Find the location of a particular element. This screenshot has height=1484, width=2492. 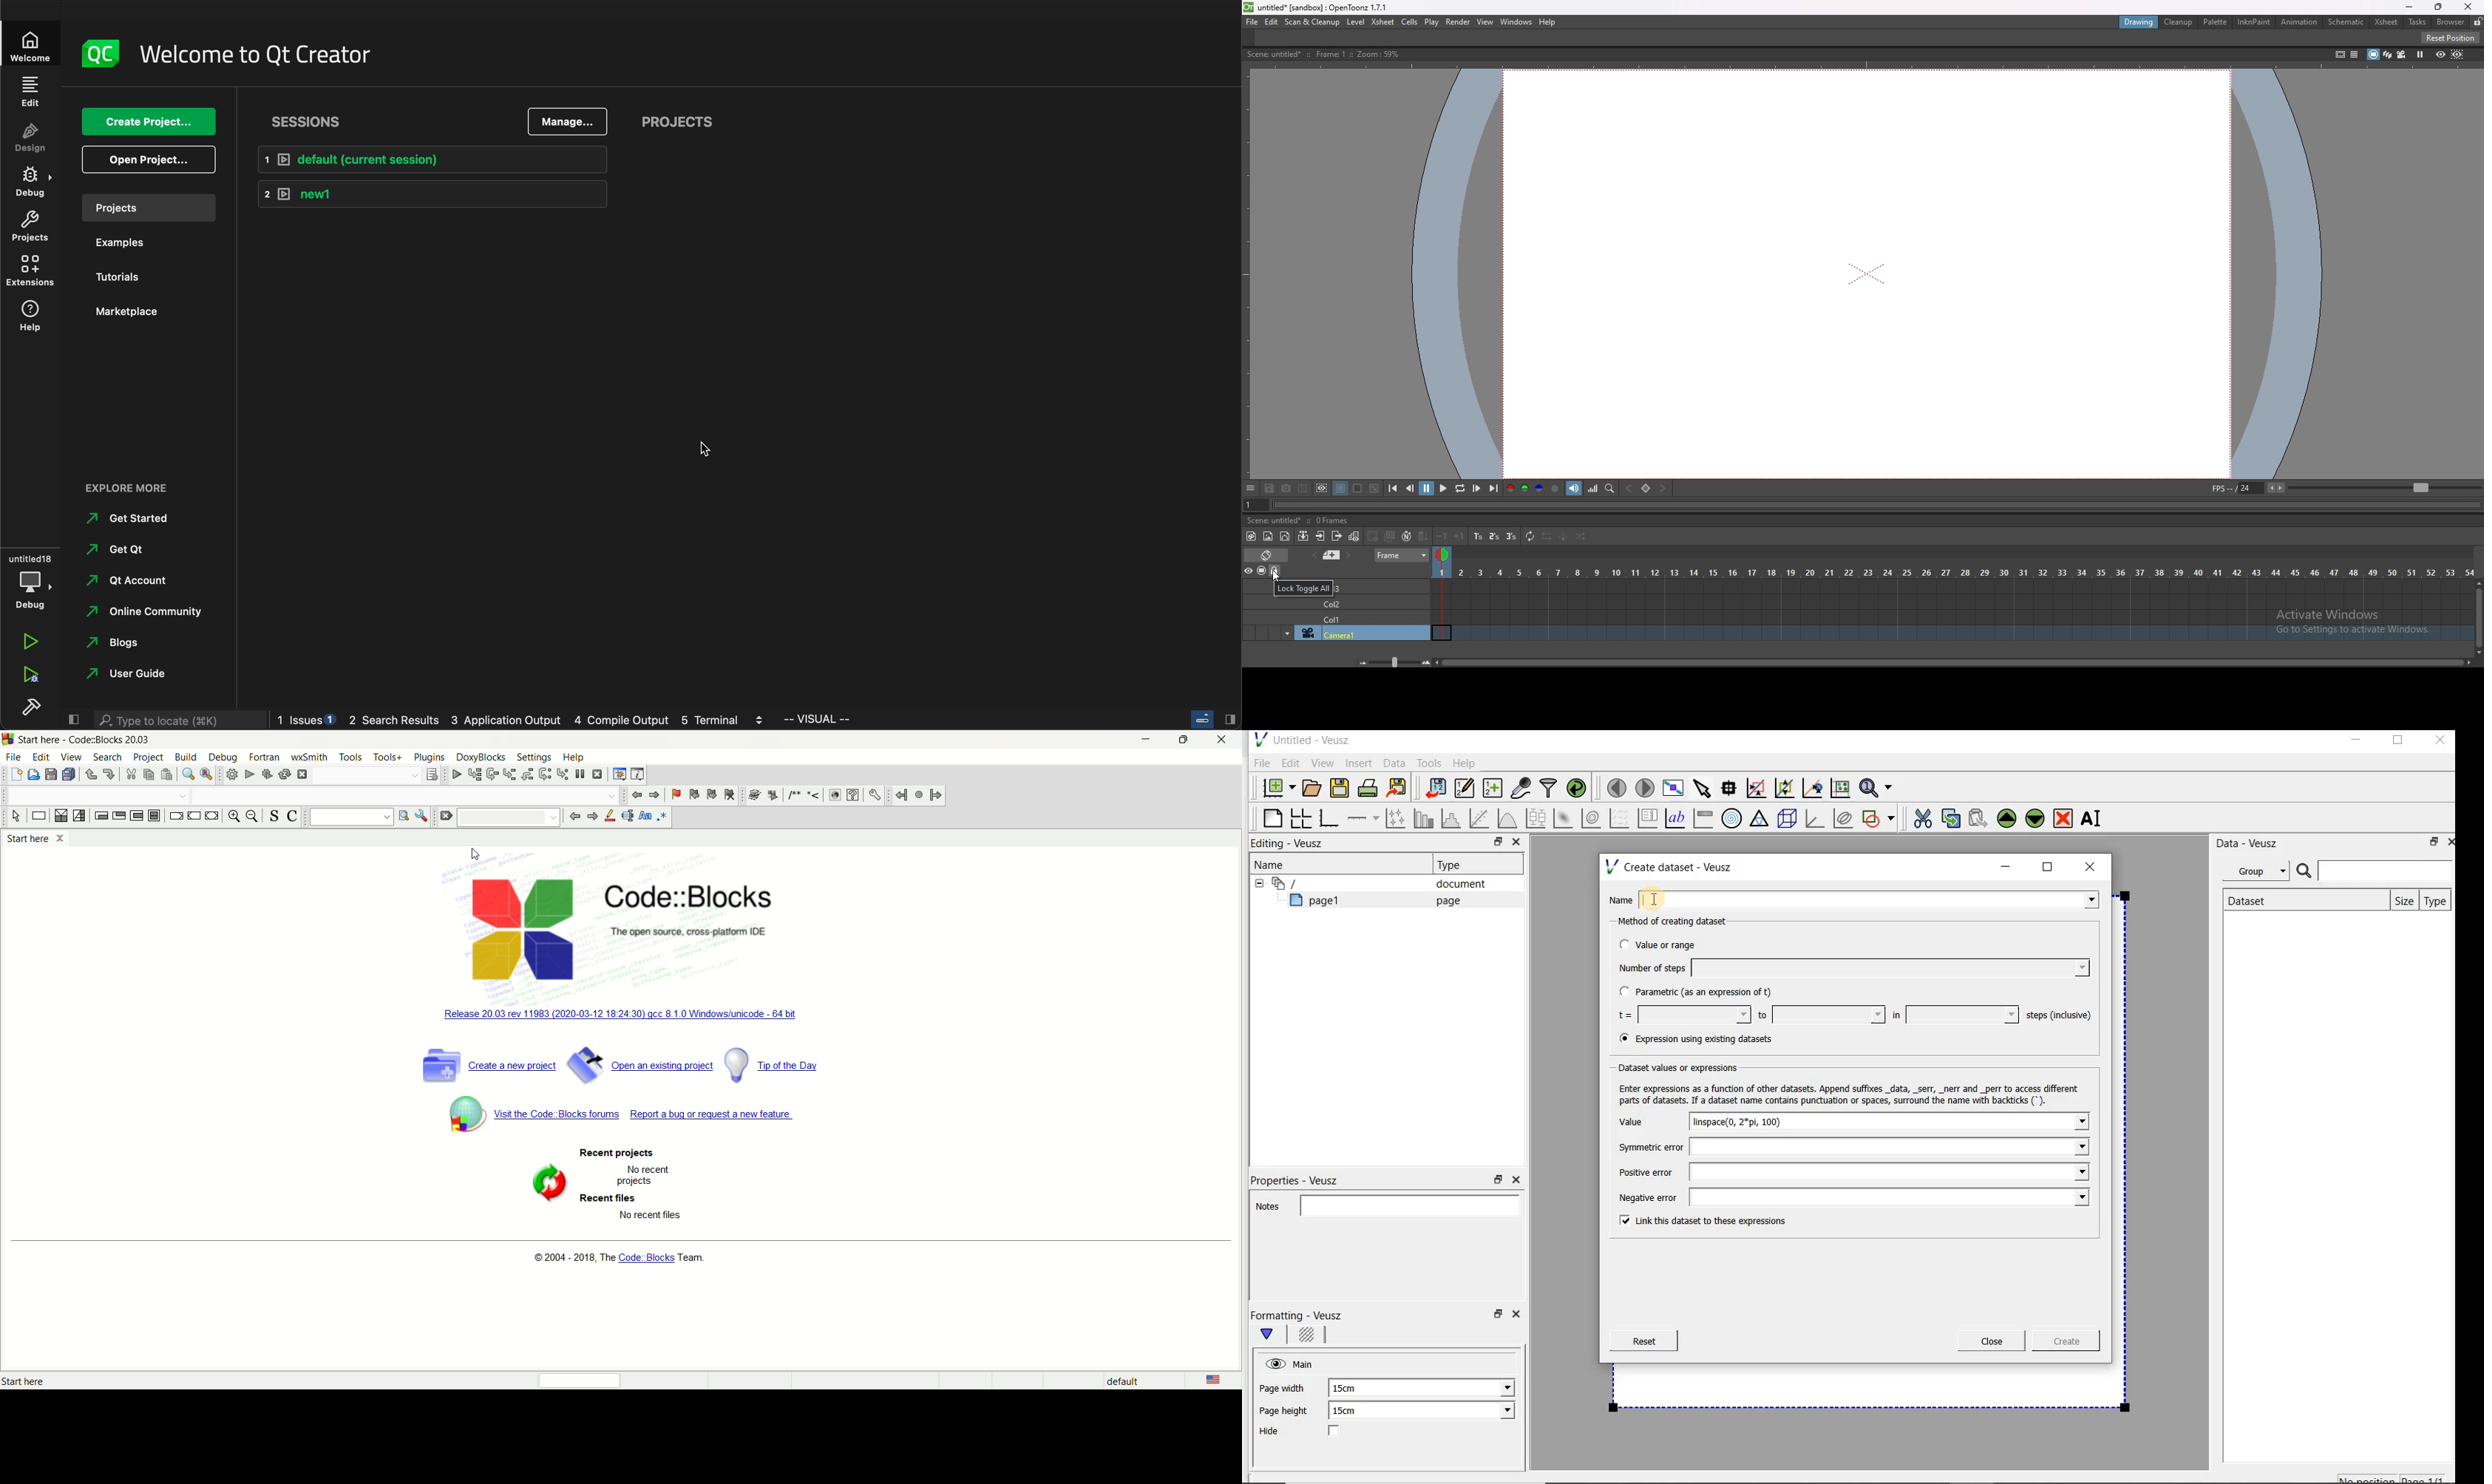

toggle bookmark is located at coordinates (676, 794).